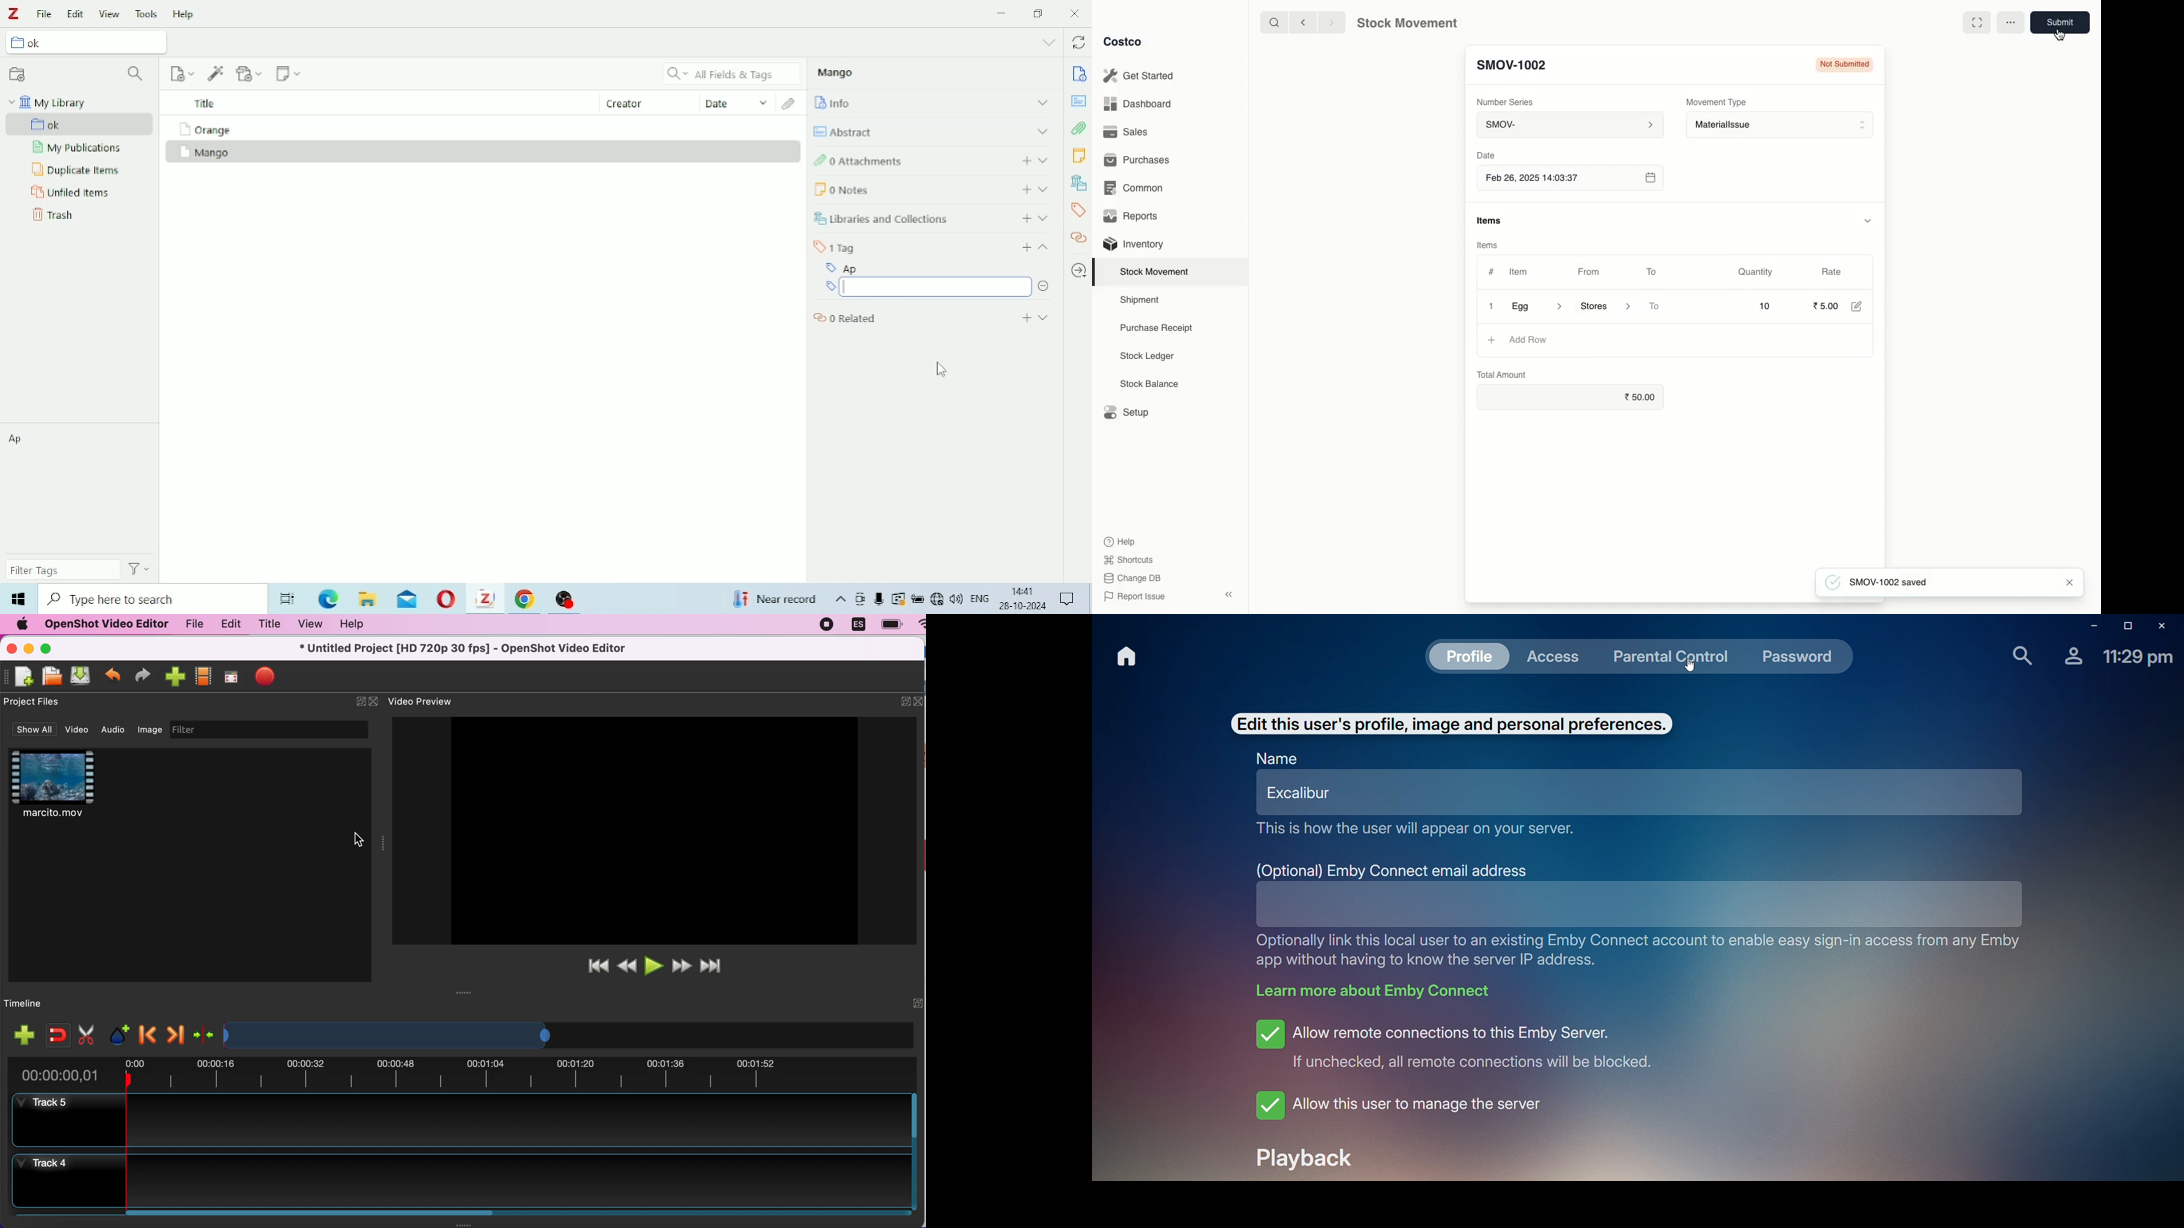  Describe the element at coordinates (110, 14) in the screenshot. I see `View` at that location.